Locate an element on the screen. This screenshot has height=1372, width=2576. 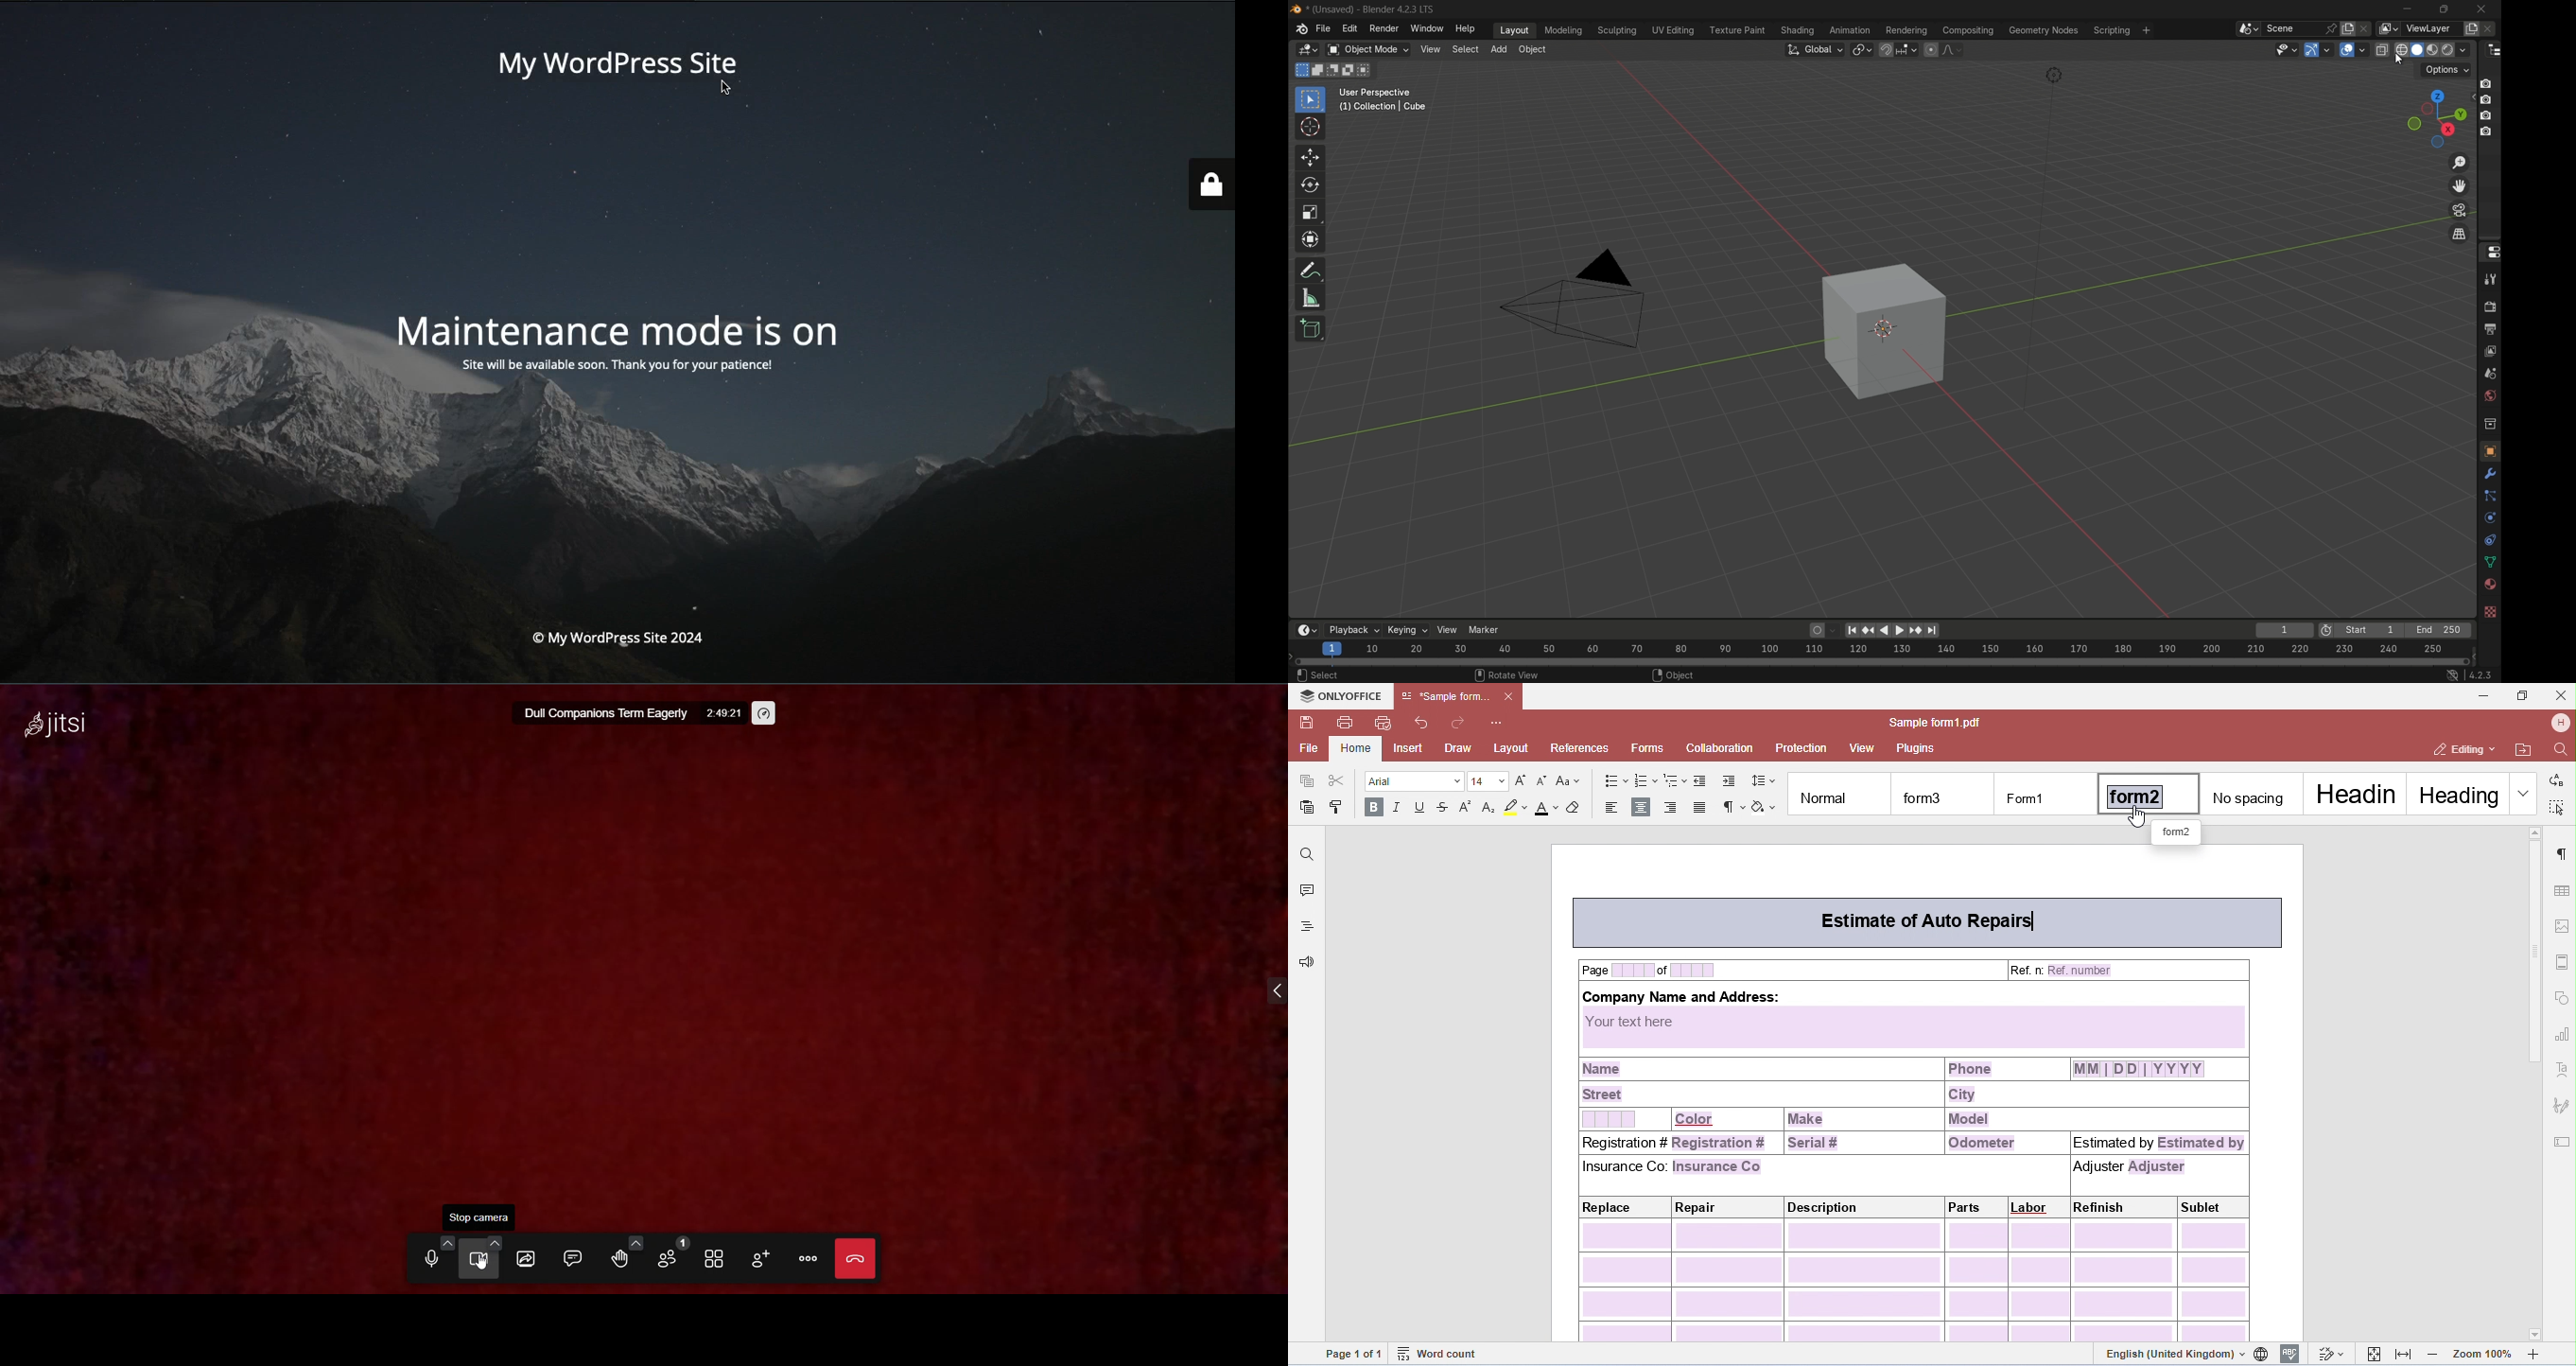
invite people is located at coordinates (756, 1259).